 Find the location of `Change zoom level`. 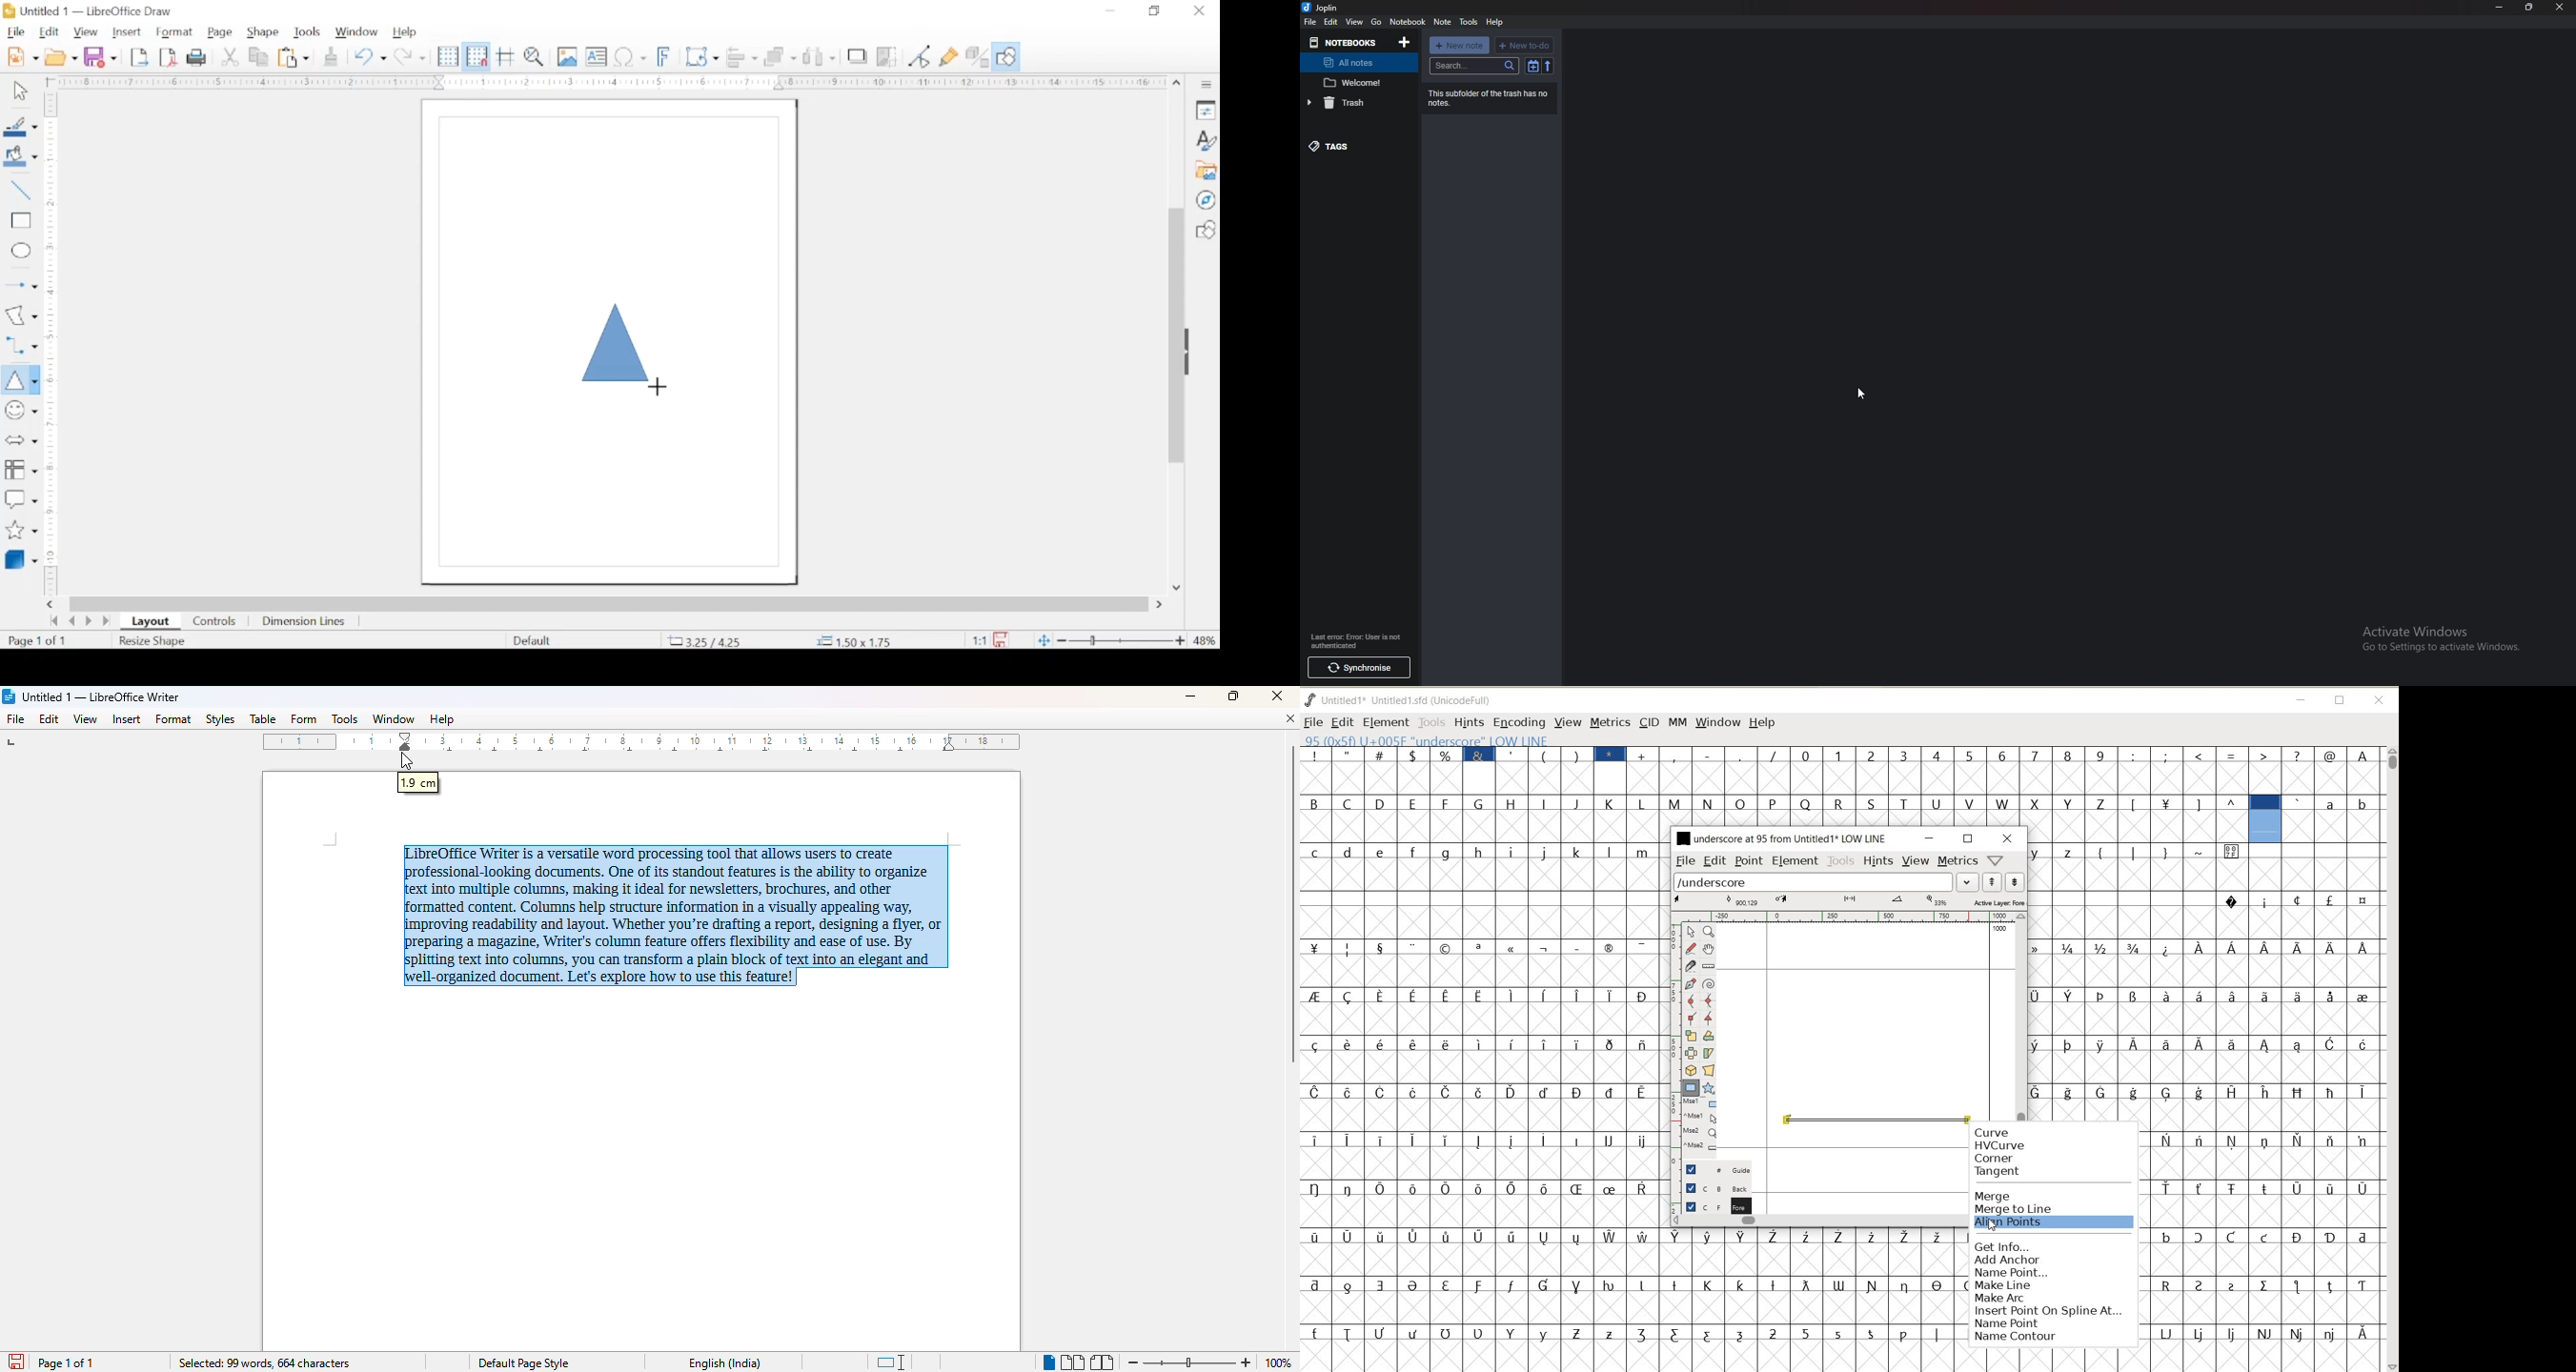

Change zoom level is located at coordinates (1189, 1360).